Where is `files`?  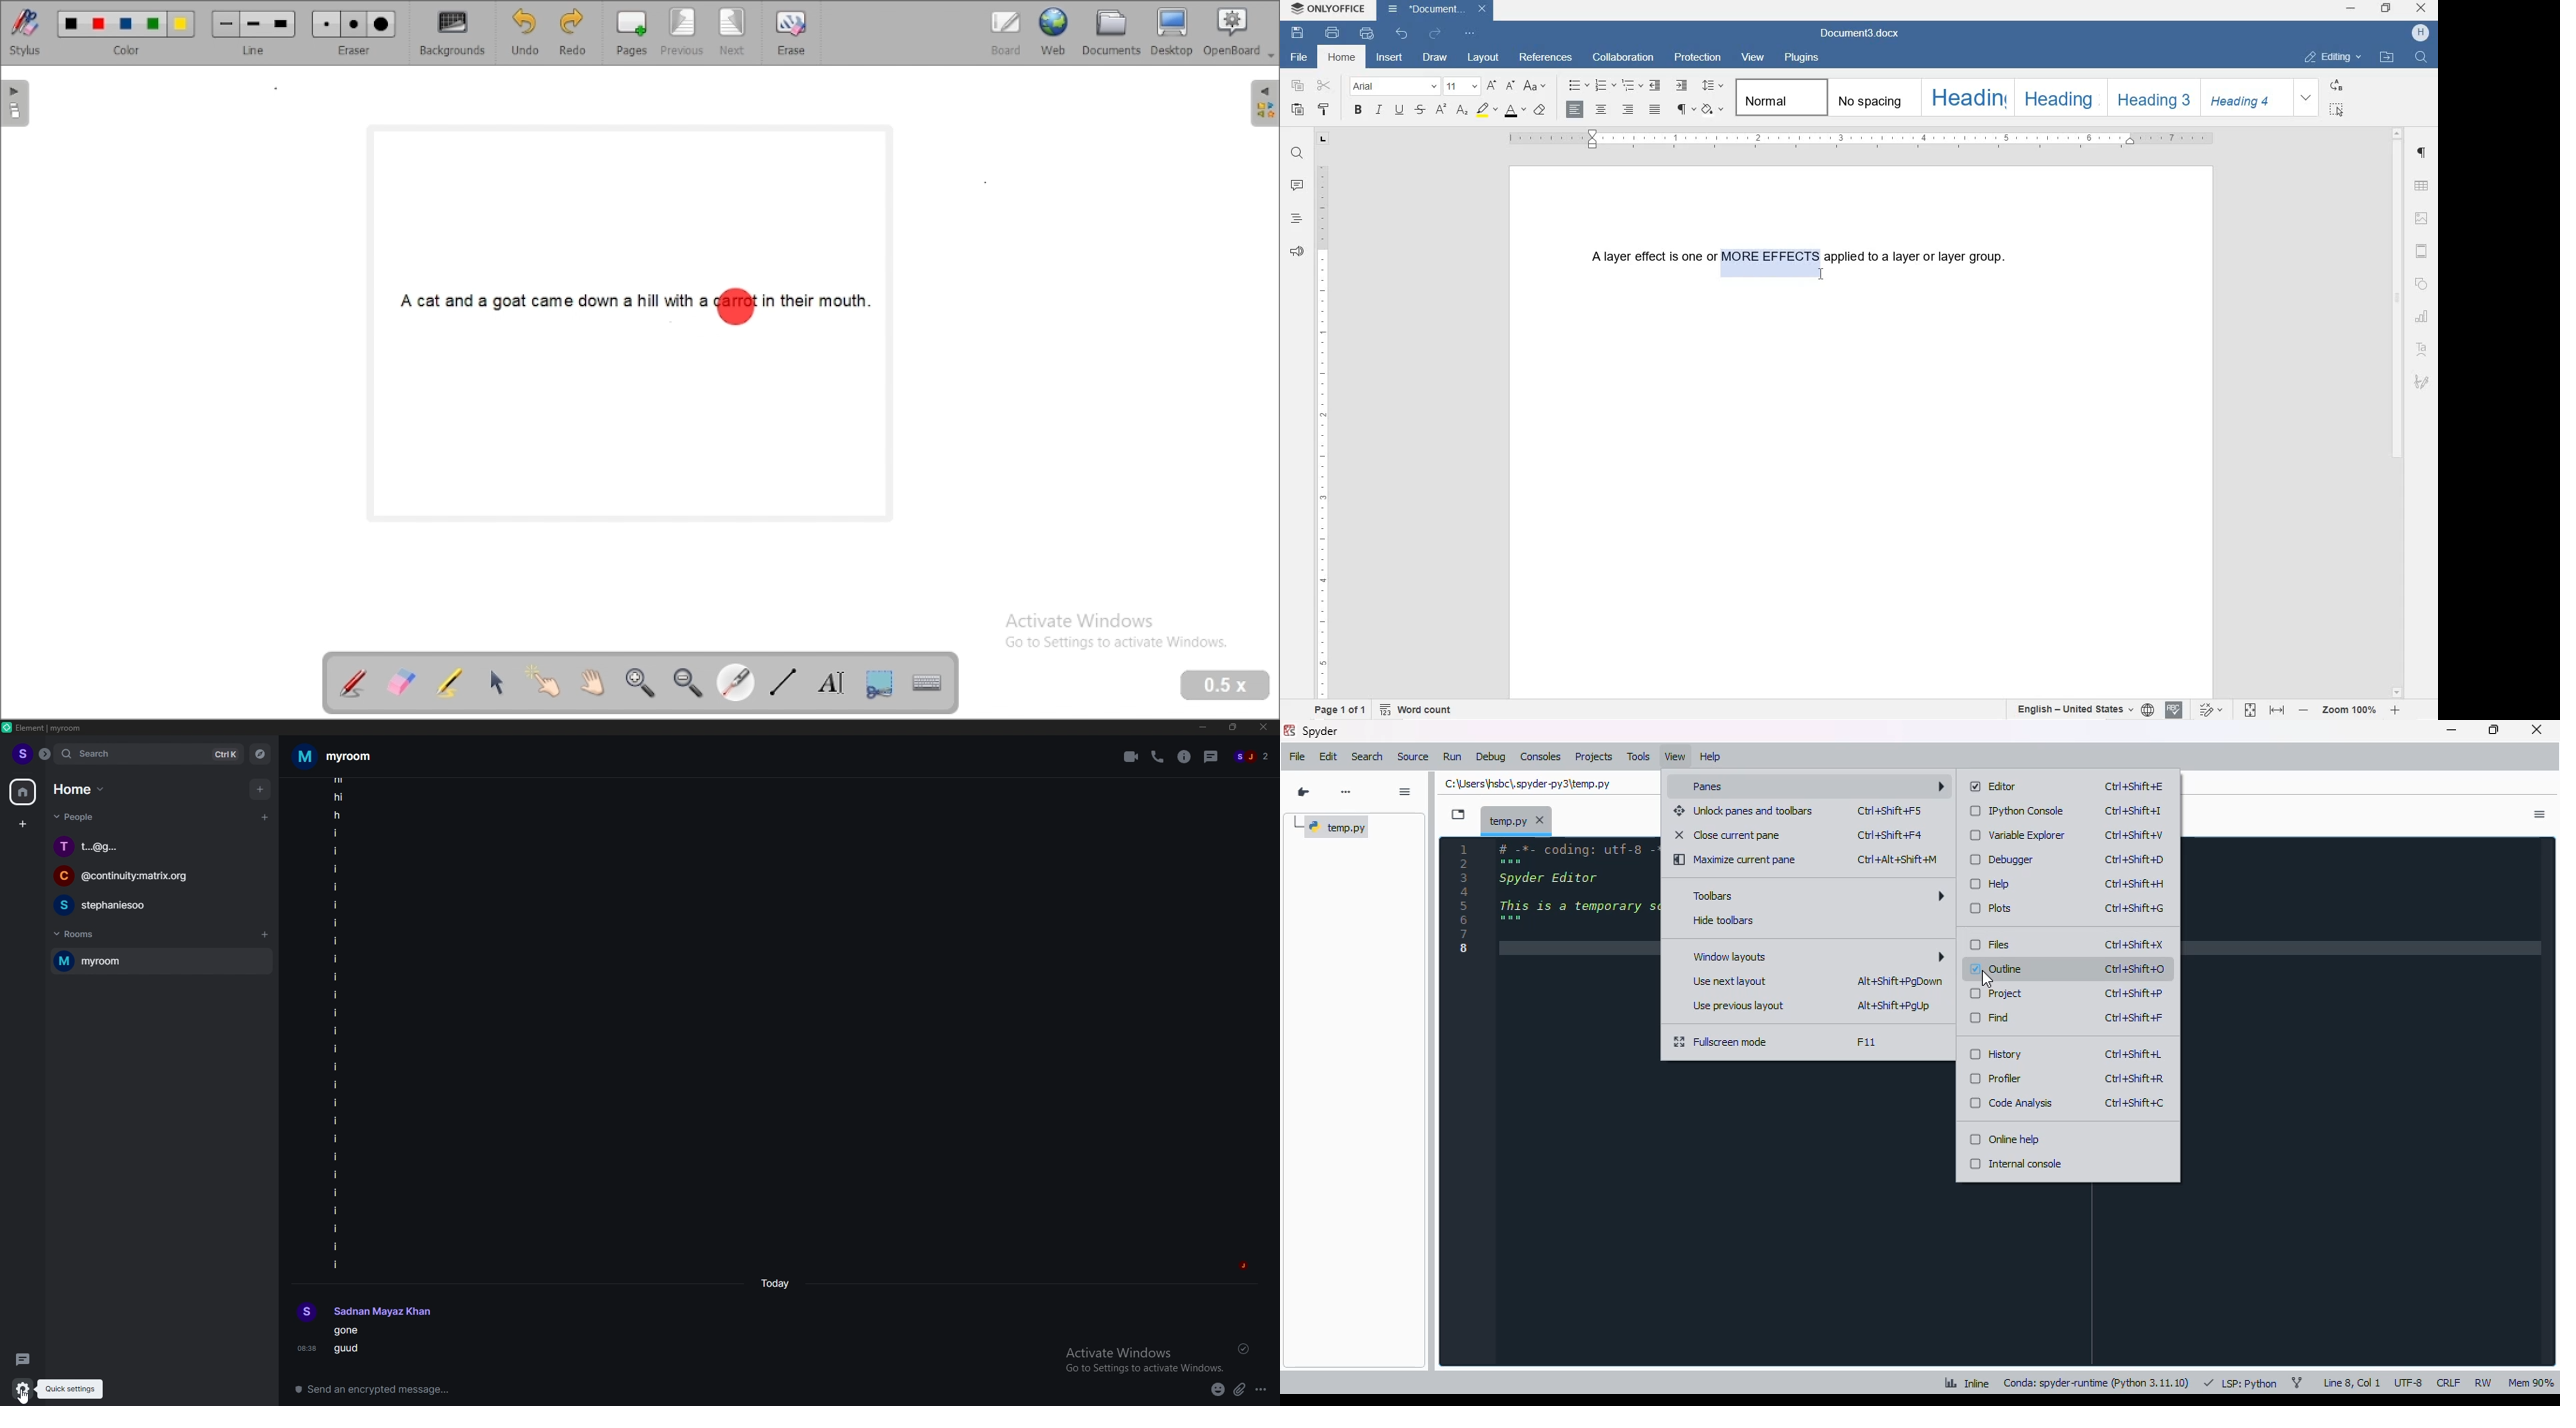
files is located at coordinates (1990, 945).